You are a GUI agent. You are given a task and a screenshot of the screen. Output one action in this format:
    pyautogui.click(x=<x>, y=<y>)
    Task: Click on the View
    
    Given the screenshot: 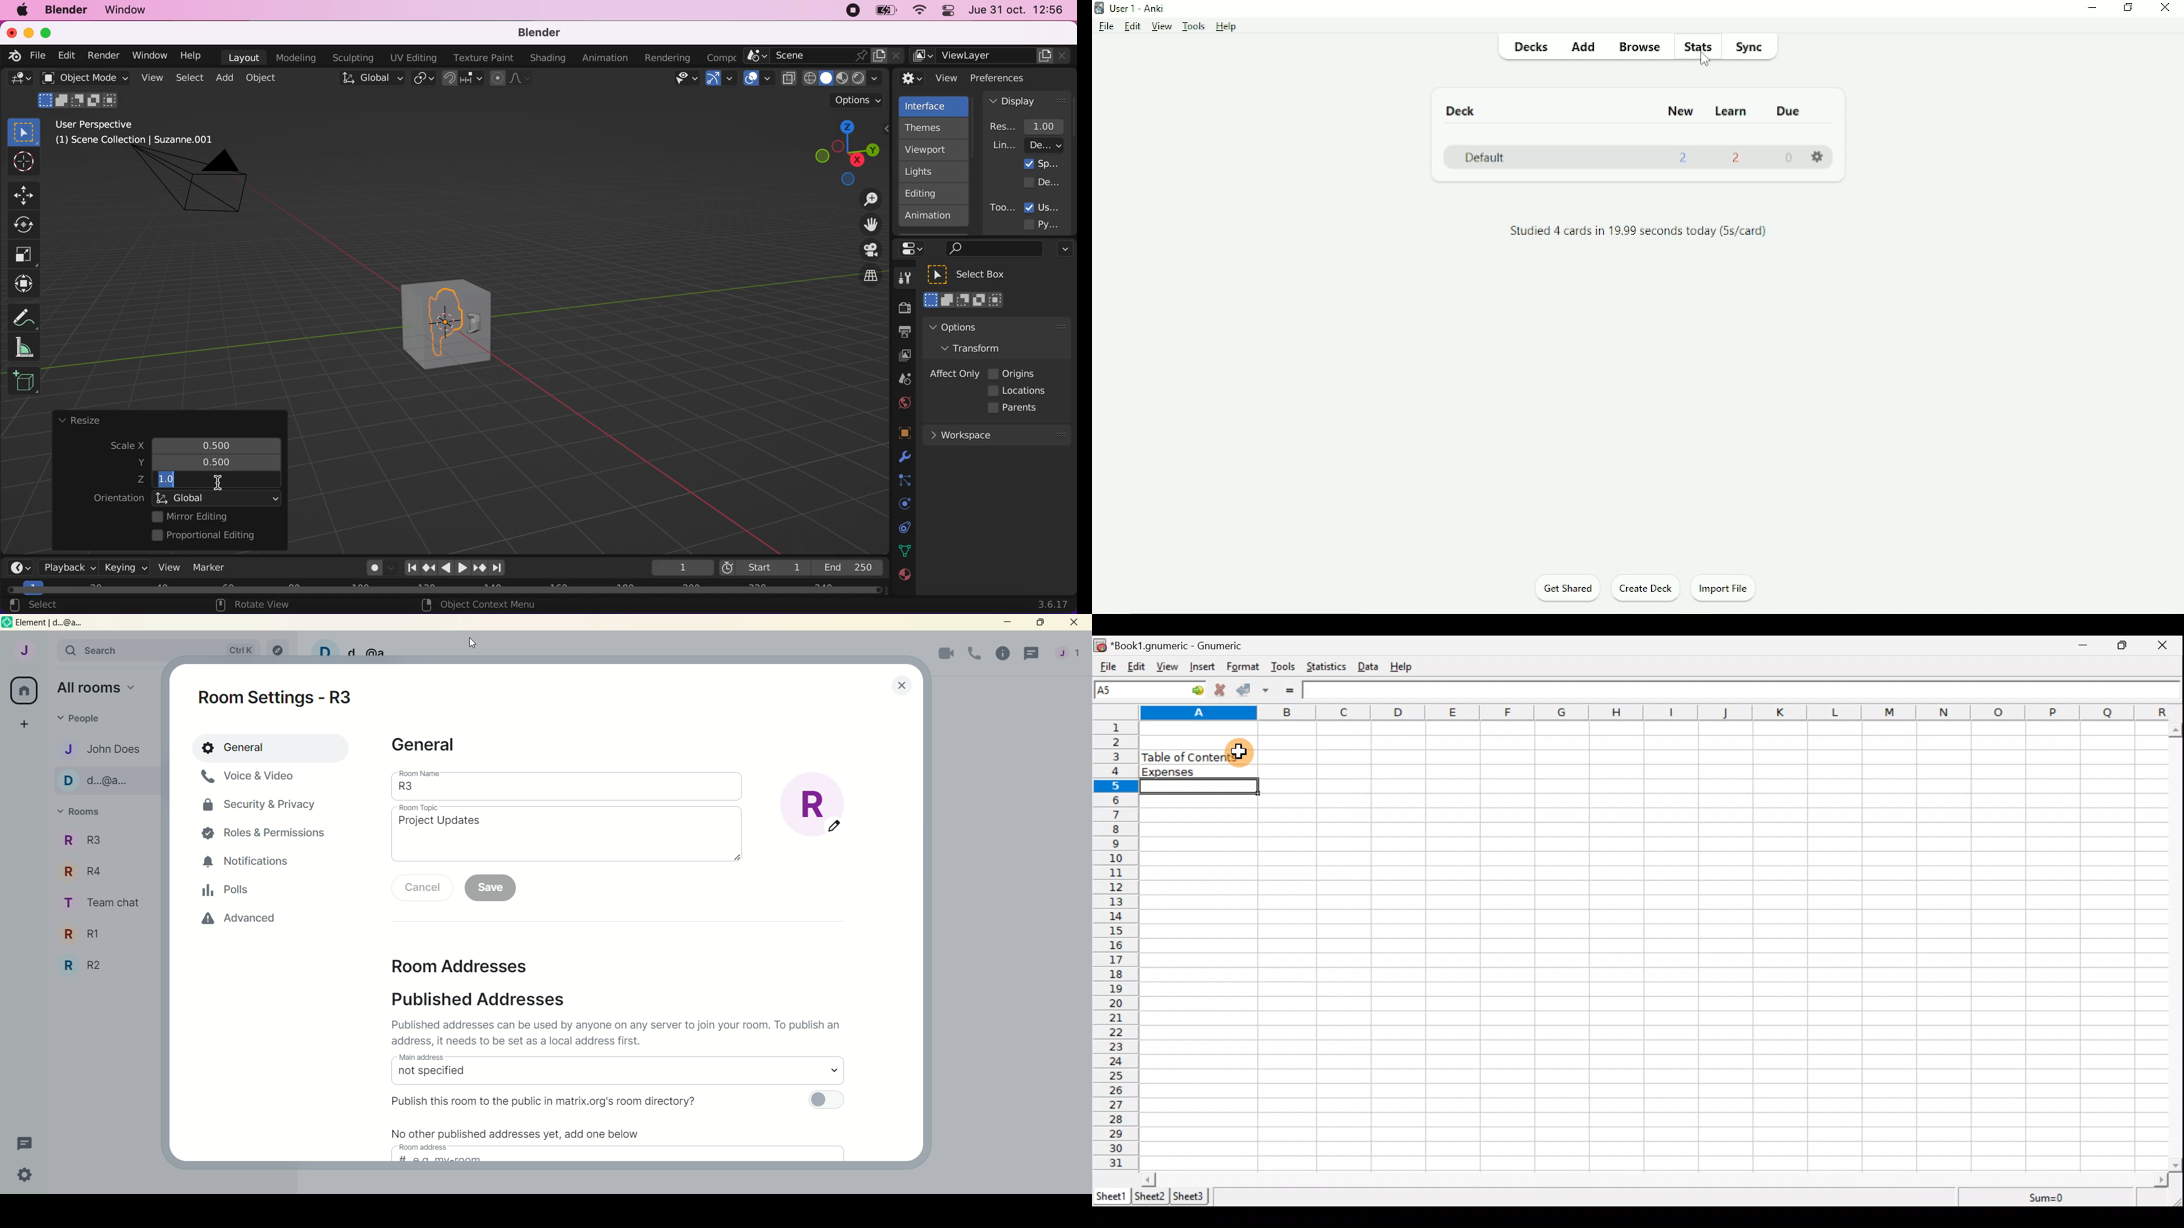 What is the action you would take?
    pyautogui.click(x=1162, y=27)
    